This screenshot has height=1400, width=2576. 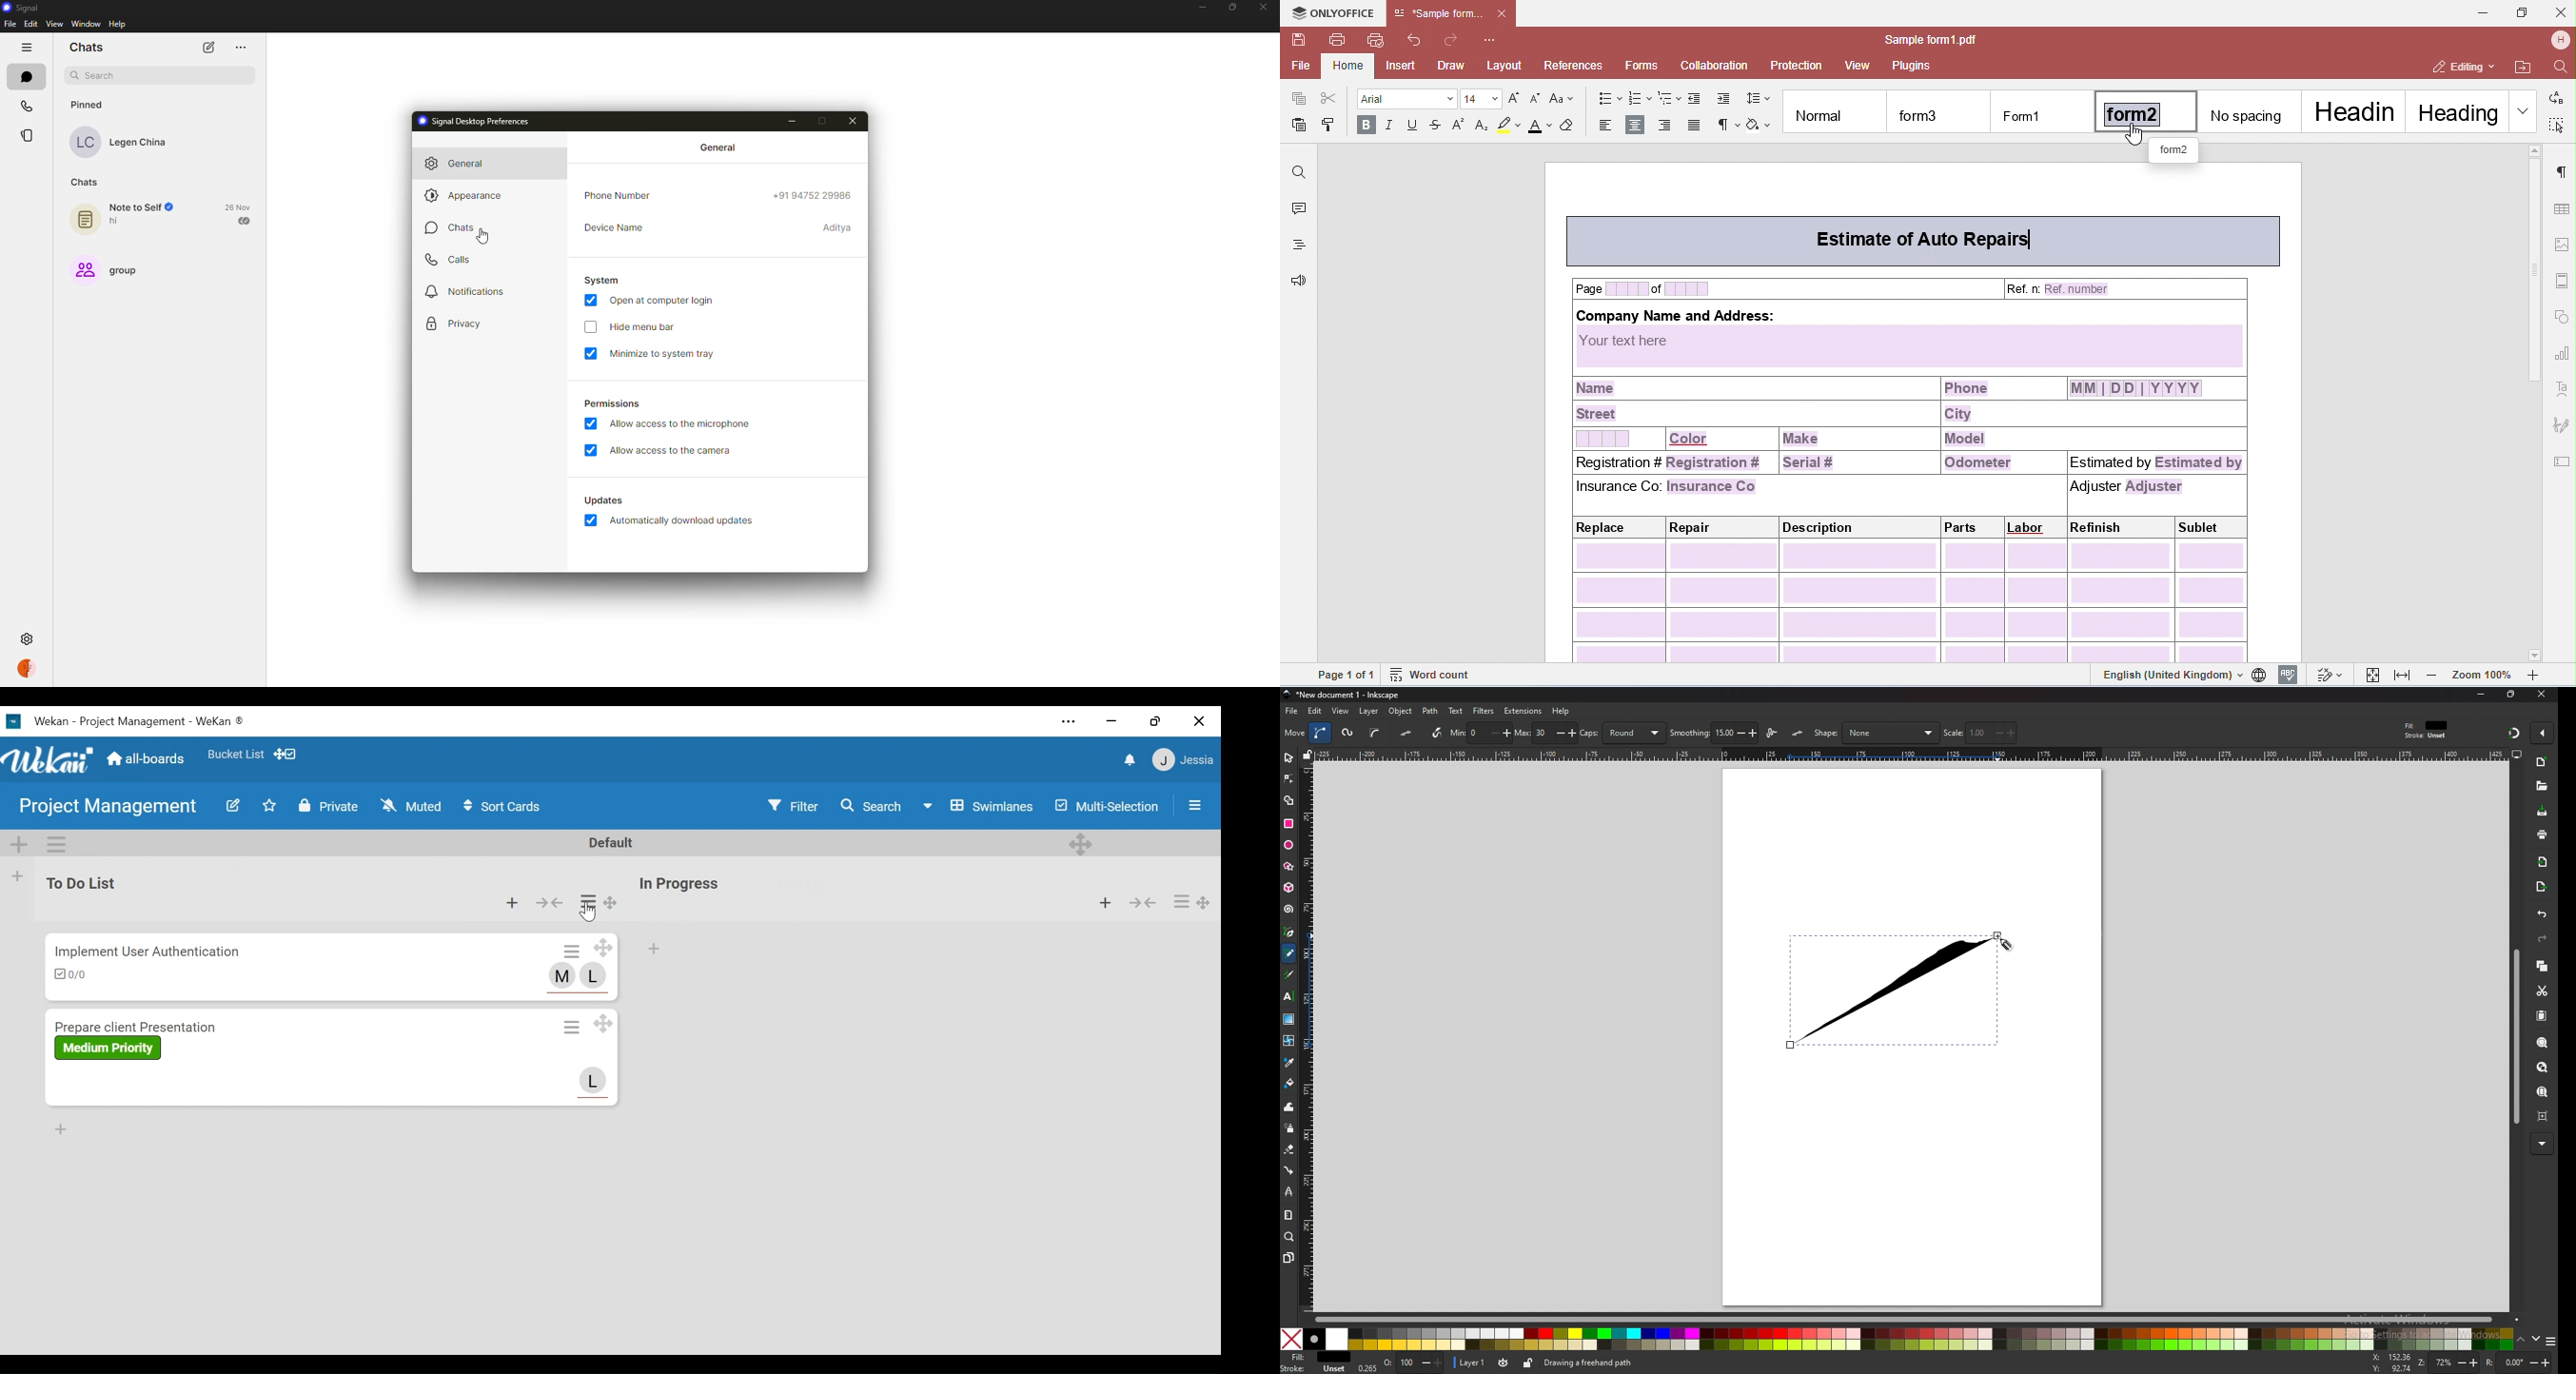 What do you see at coordinates (246, 220) in the screenshot?
I see `sent` at bounding box center [246, 220].